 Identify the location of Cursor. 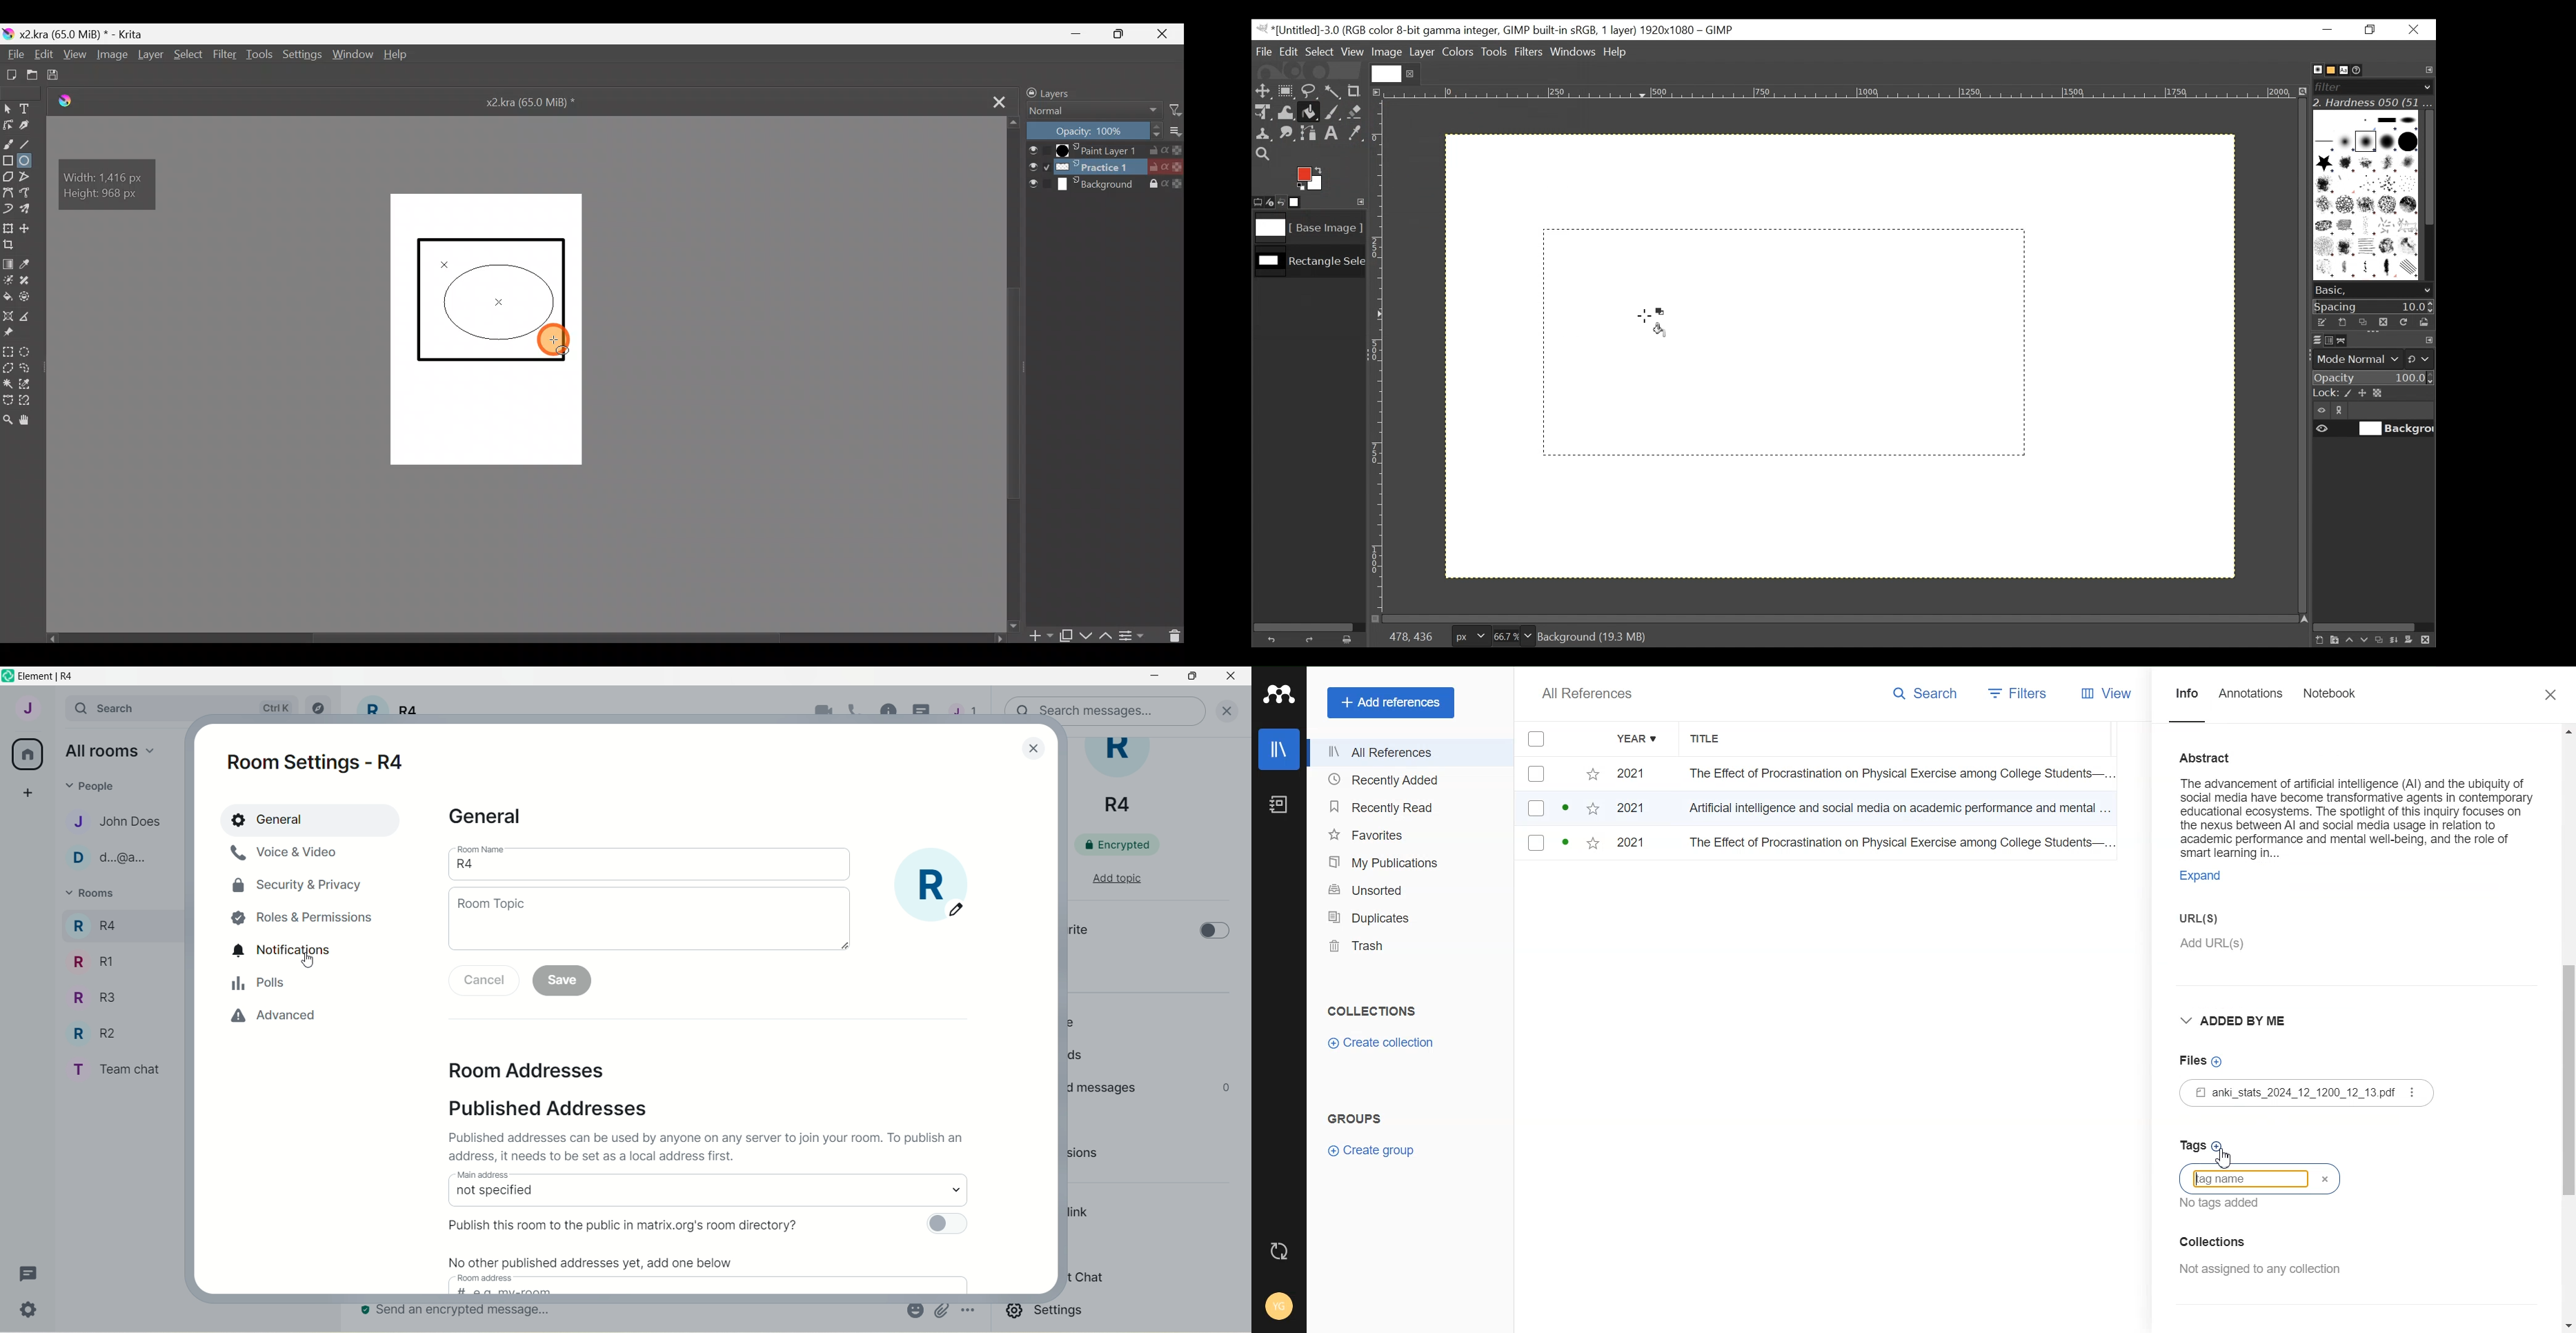
(2229, 1156).